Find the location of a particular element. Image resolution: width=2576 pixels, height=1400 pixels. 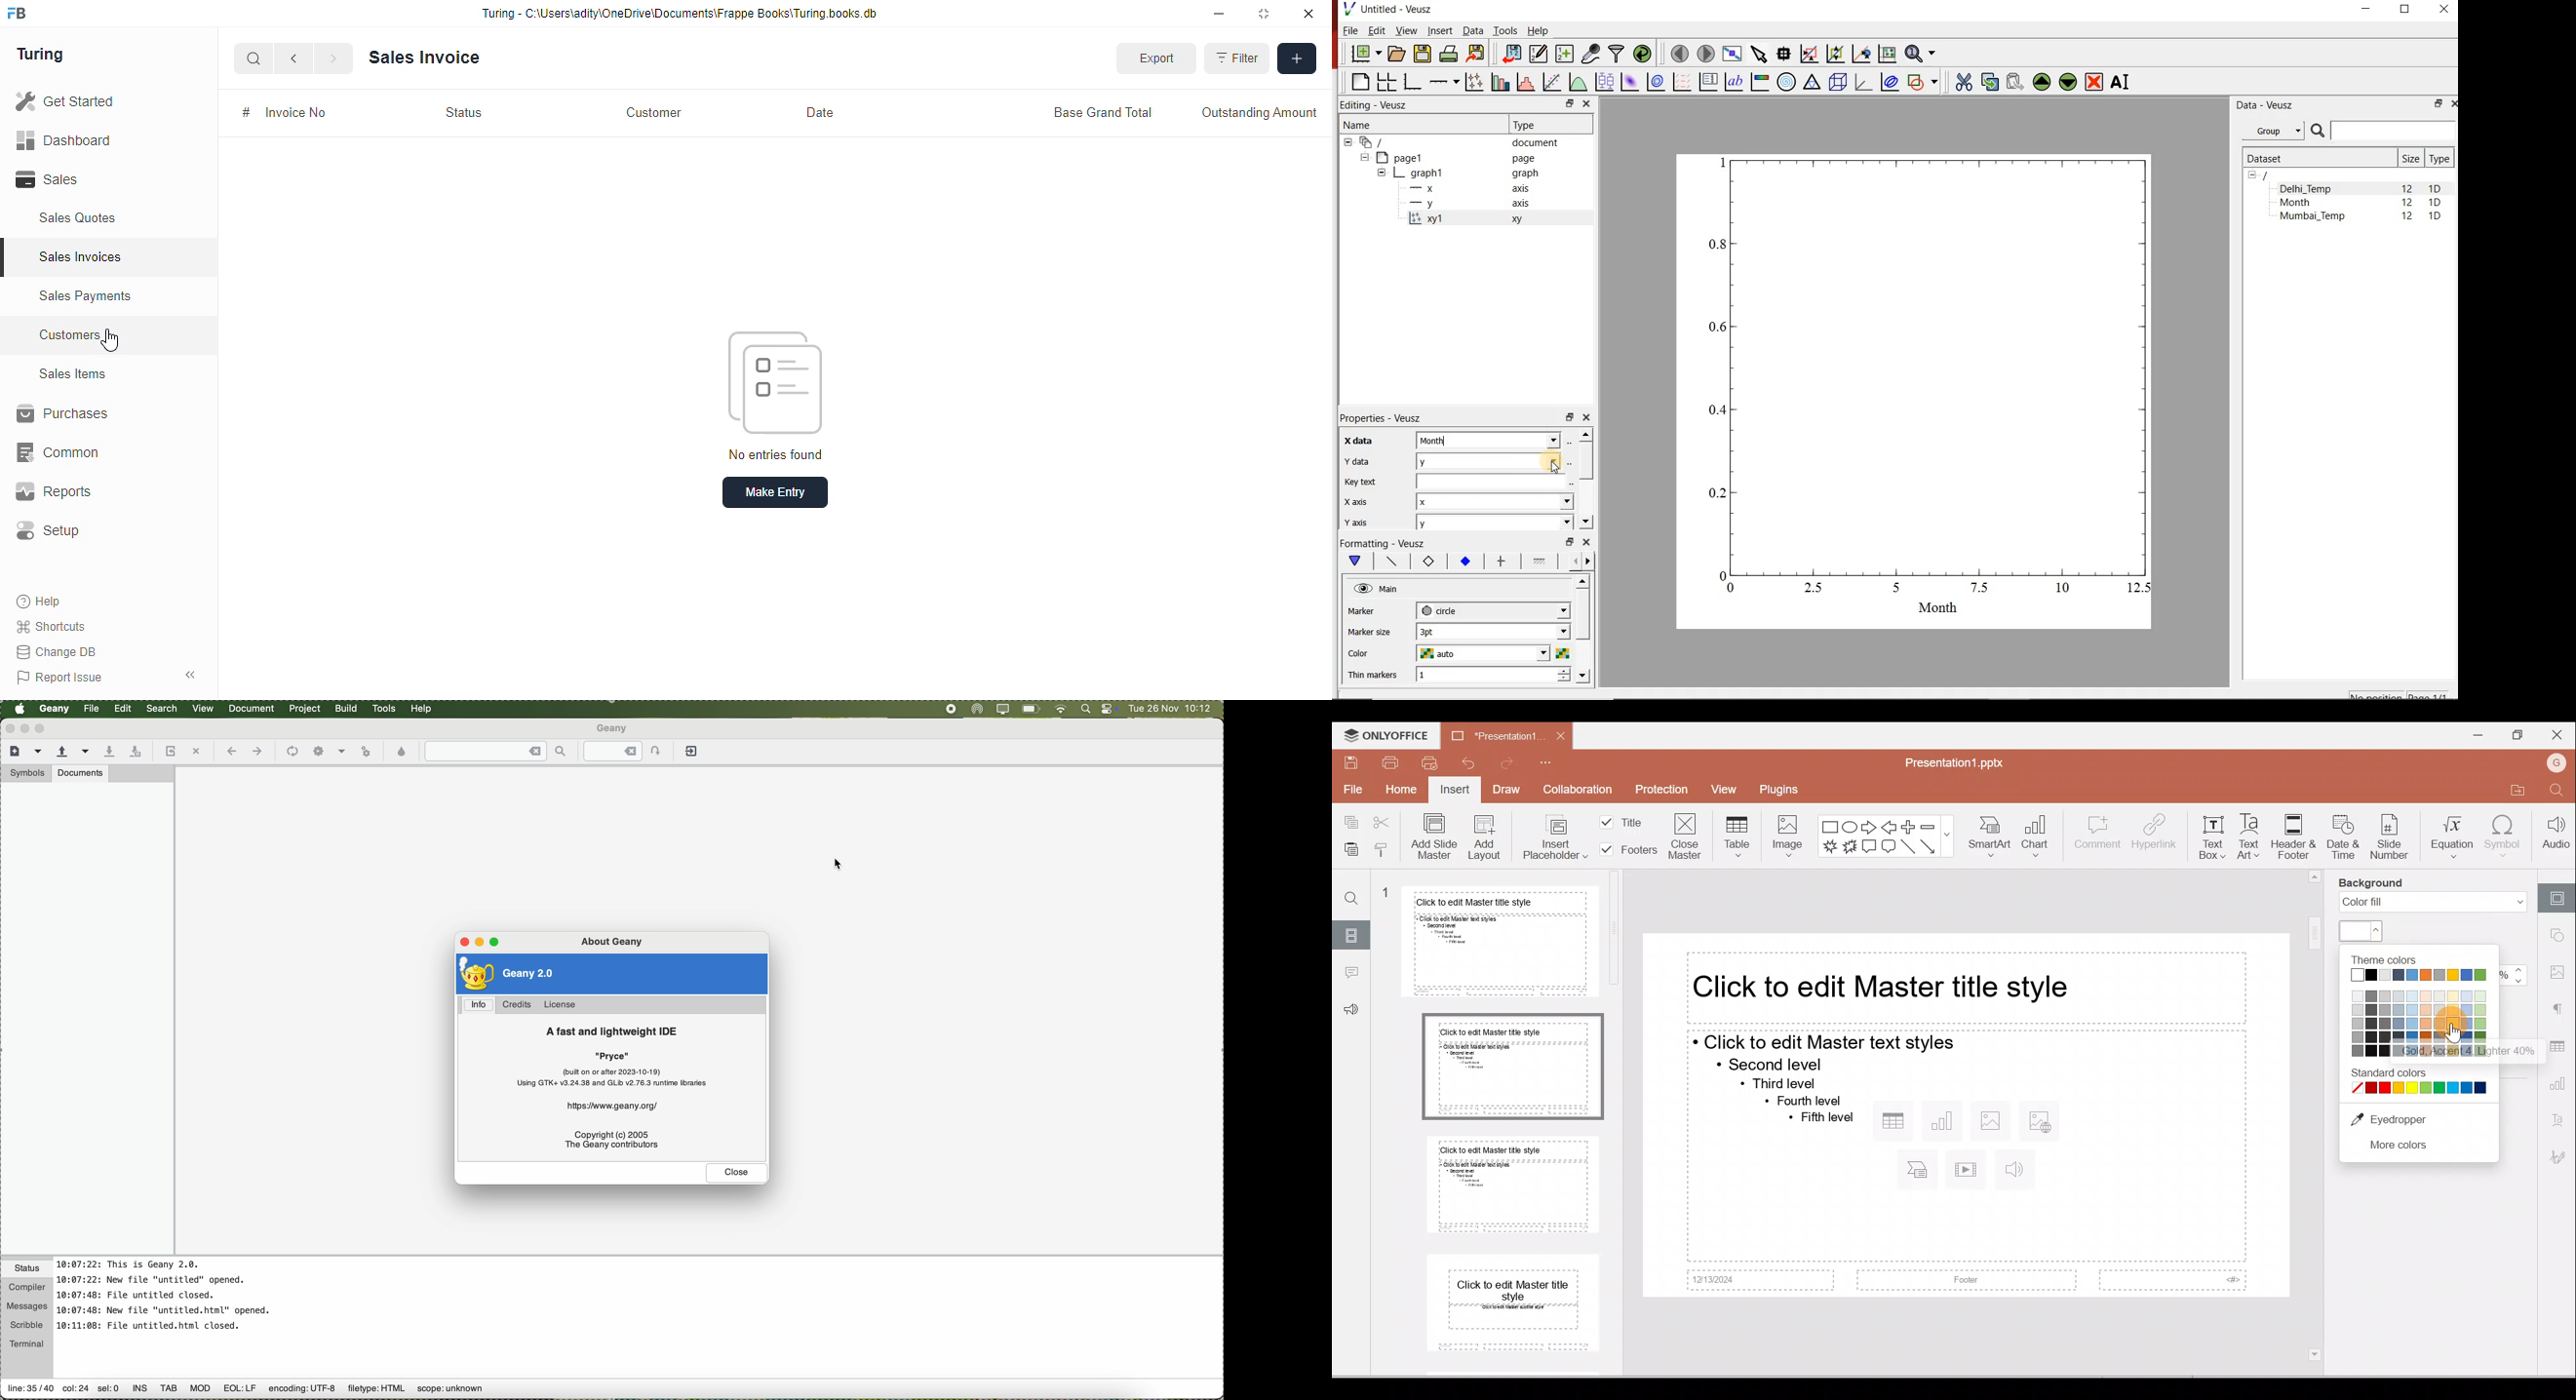

Make Entry is located at coordinates (778, 492).